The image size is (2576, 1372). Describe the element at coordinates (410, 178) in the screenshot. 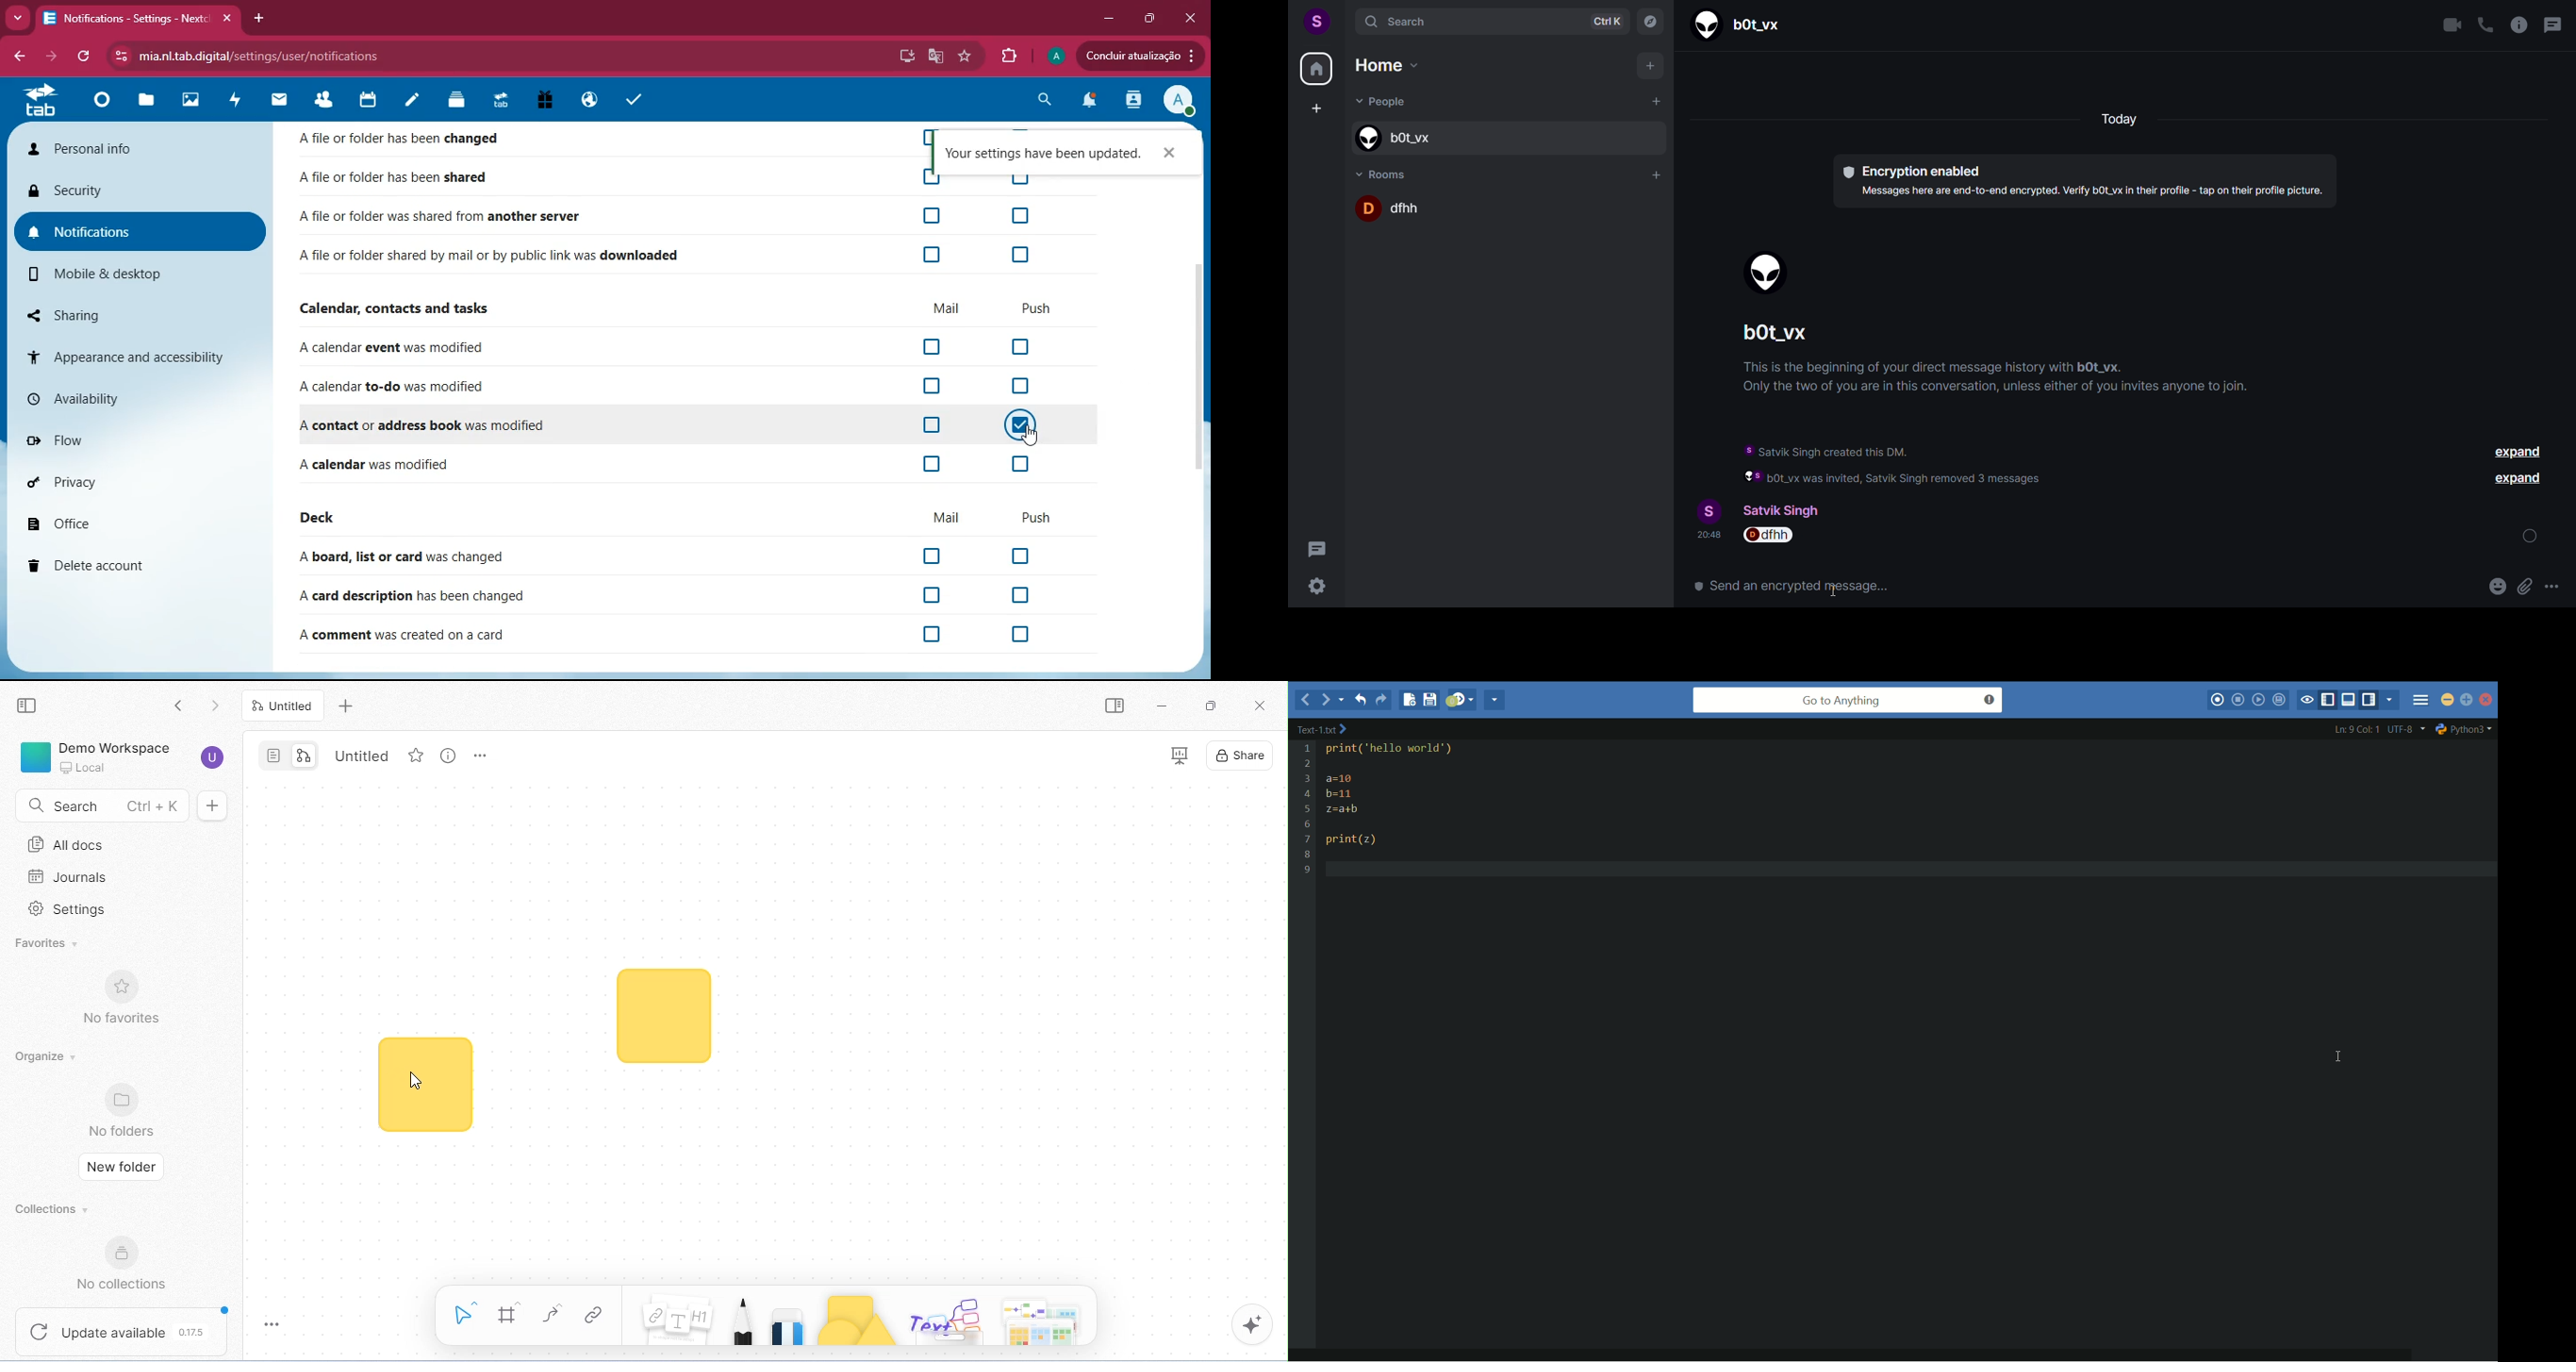

I see `A file or folder has been shared` at that location.